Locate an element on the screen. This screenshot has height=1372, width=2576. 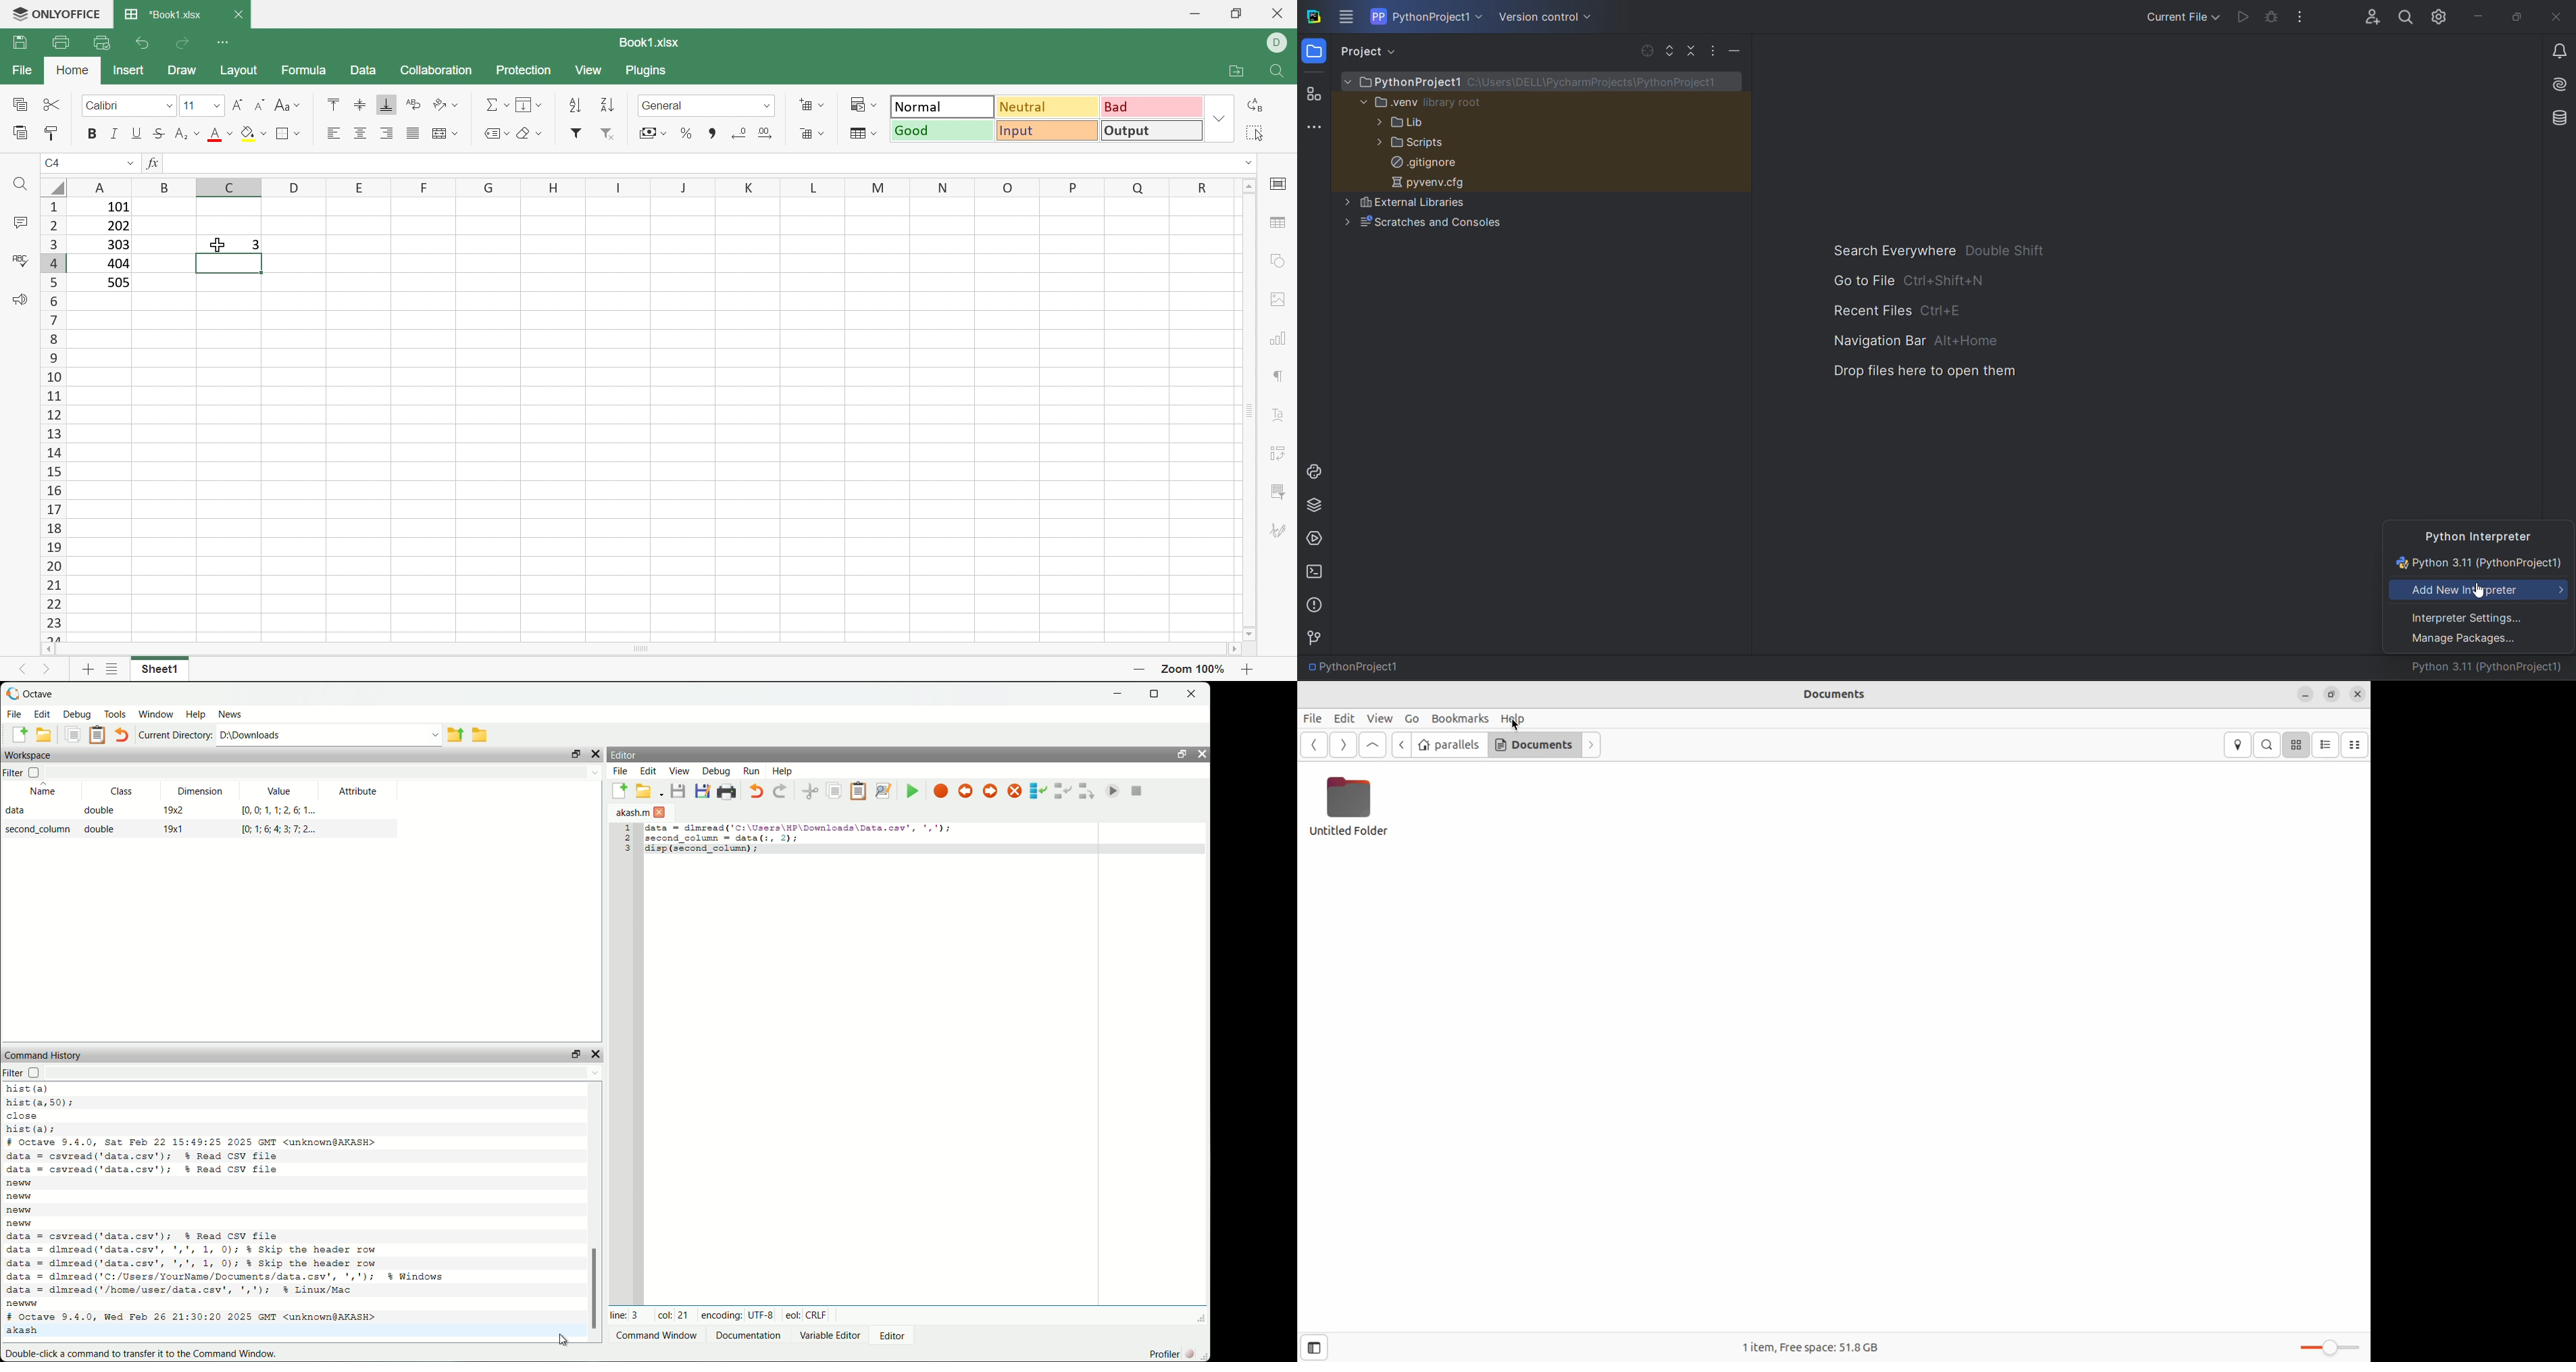
print is located at coordinates (730, 791).